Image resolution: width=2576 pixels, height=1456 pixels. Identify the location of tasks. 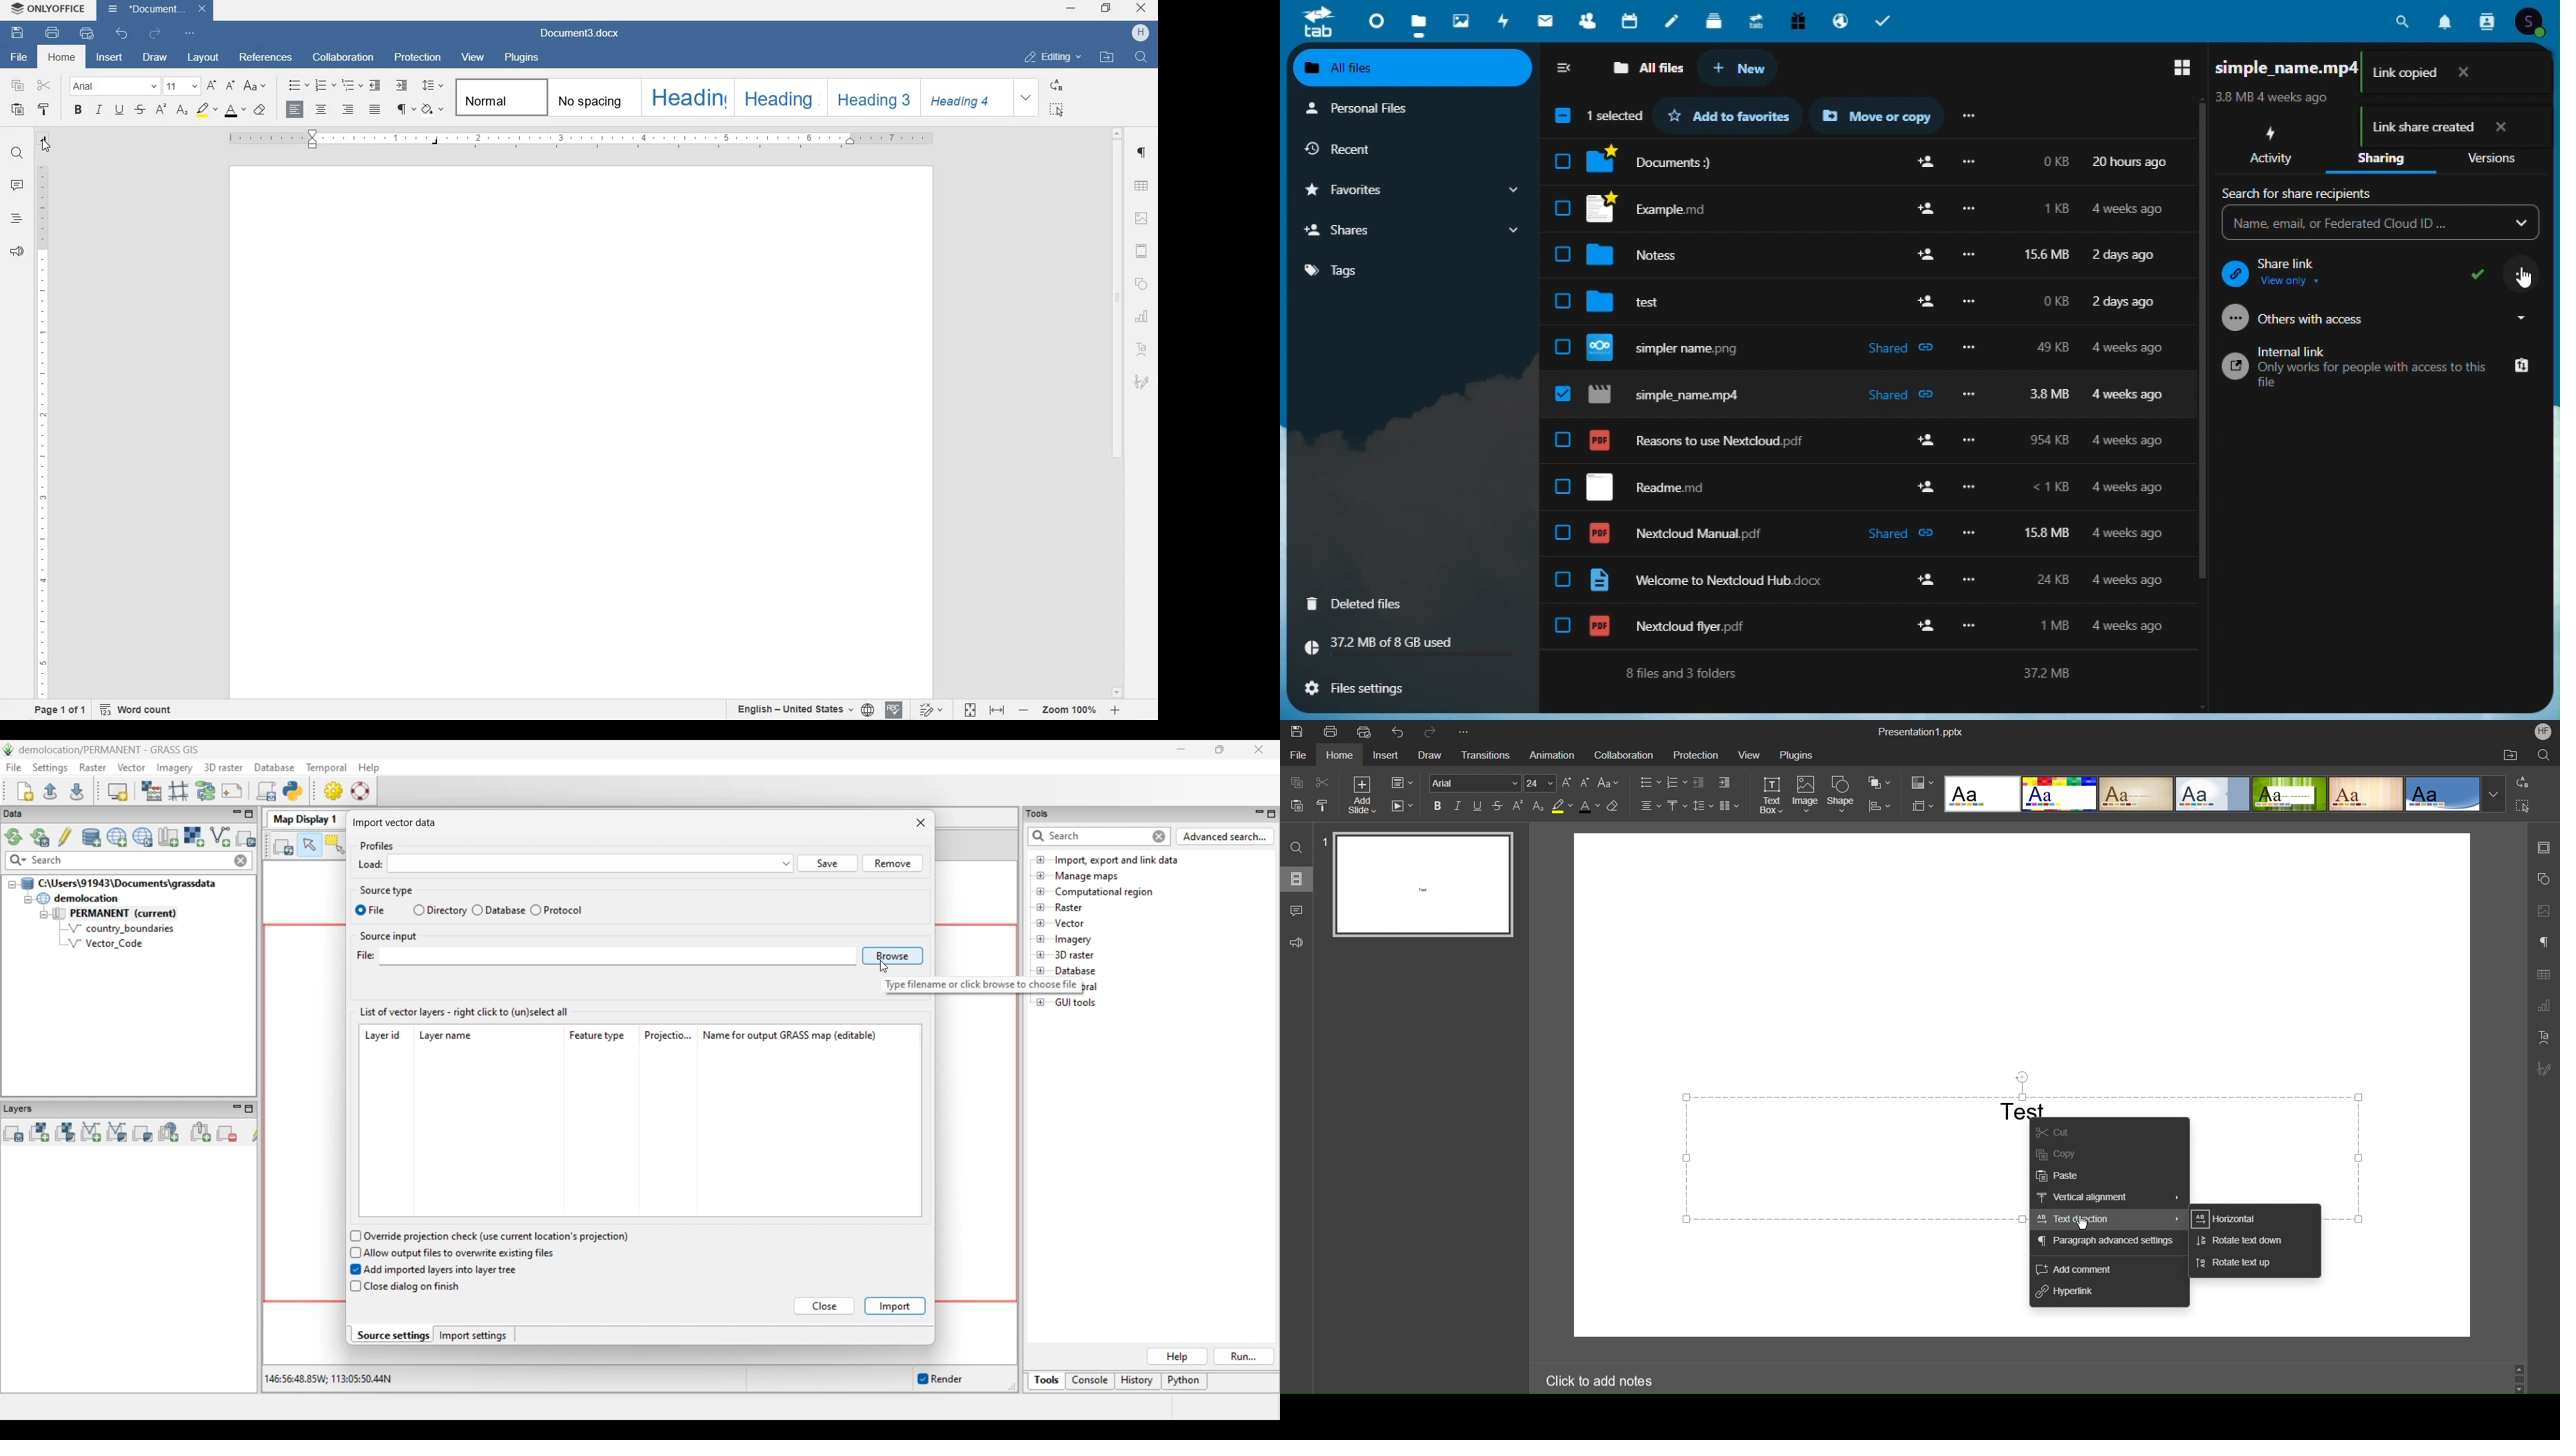
(1887, 20).